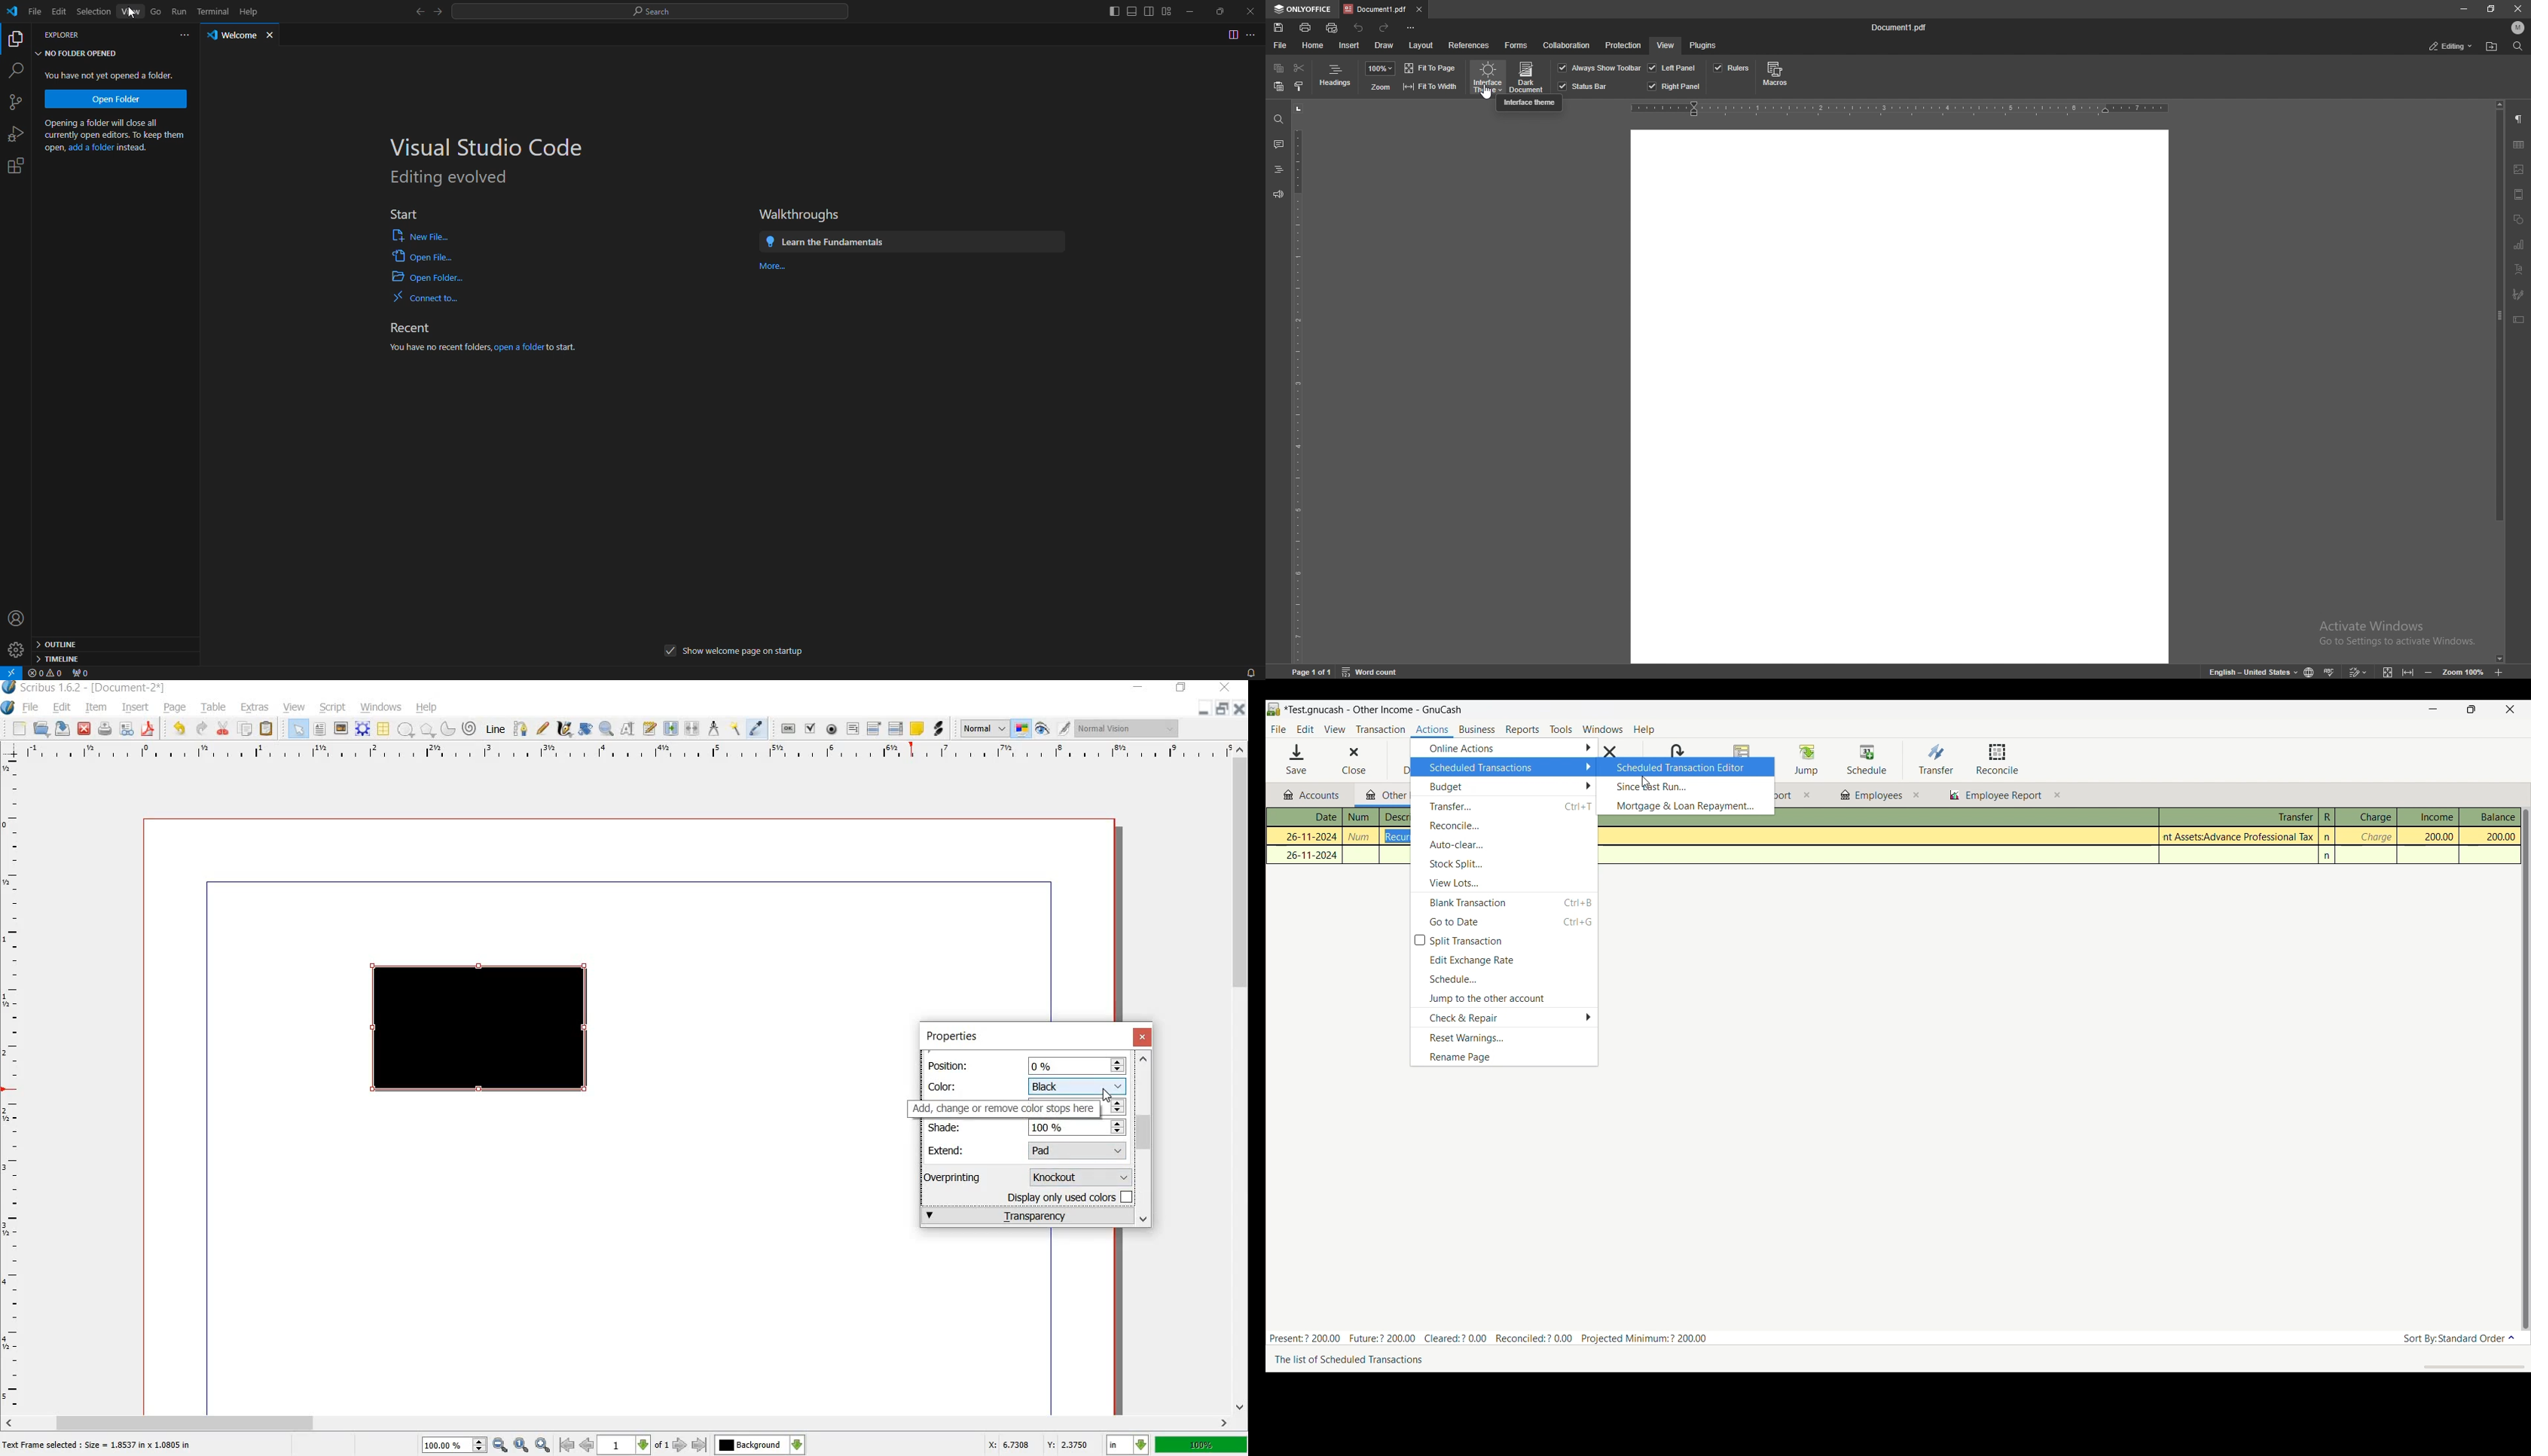 This screenshot has height=1456, width=2548. Describe the element at coordinates (1279, 86) in the screenshot. I see `paste` at that location.